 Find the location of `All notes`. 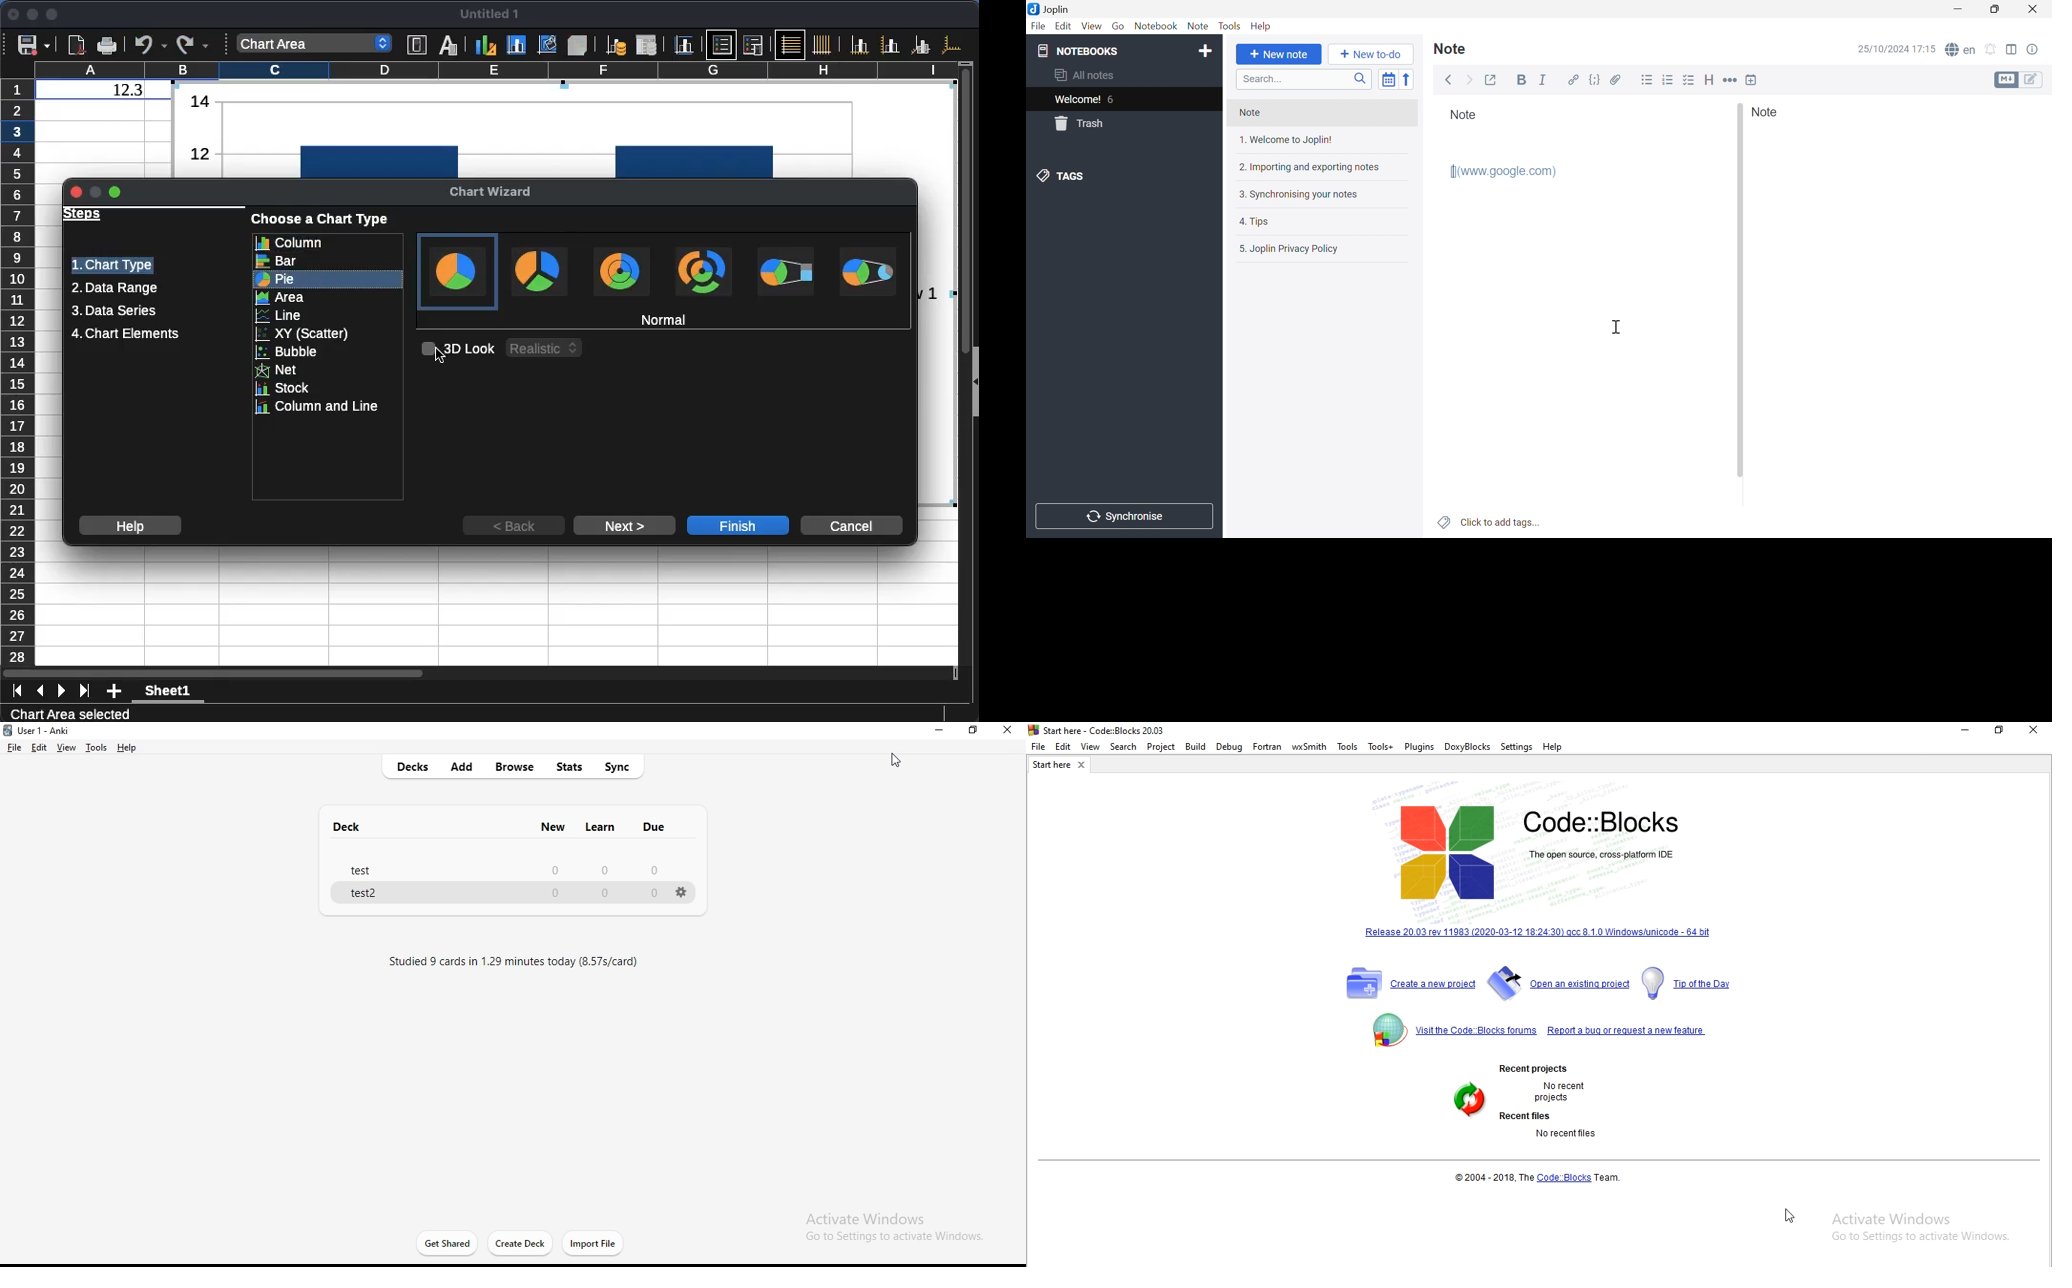

All notes is located at coordinates (1124, 76).